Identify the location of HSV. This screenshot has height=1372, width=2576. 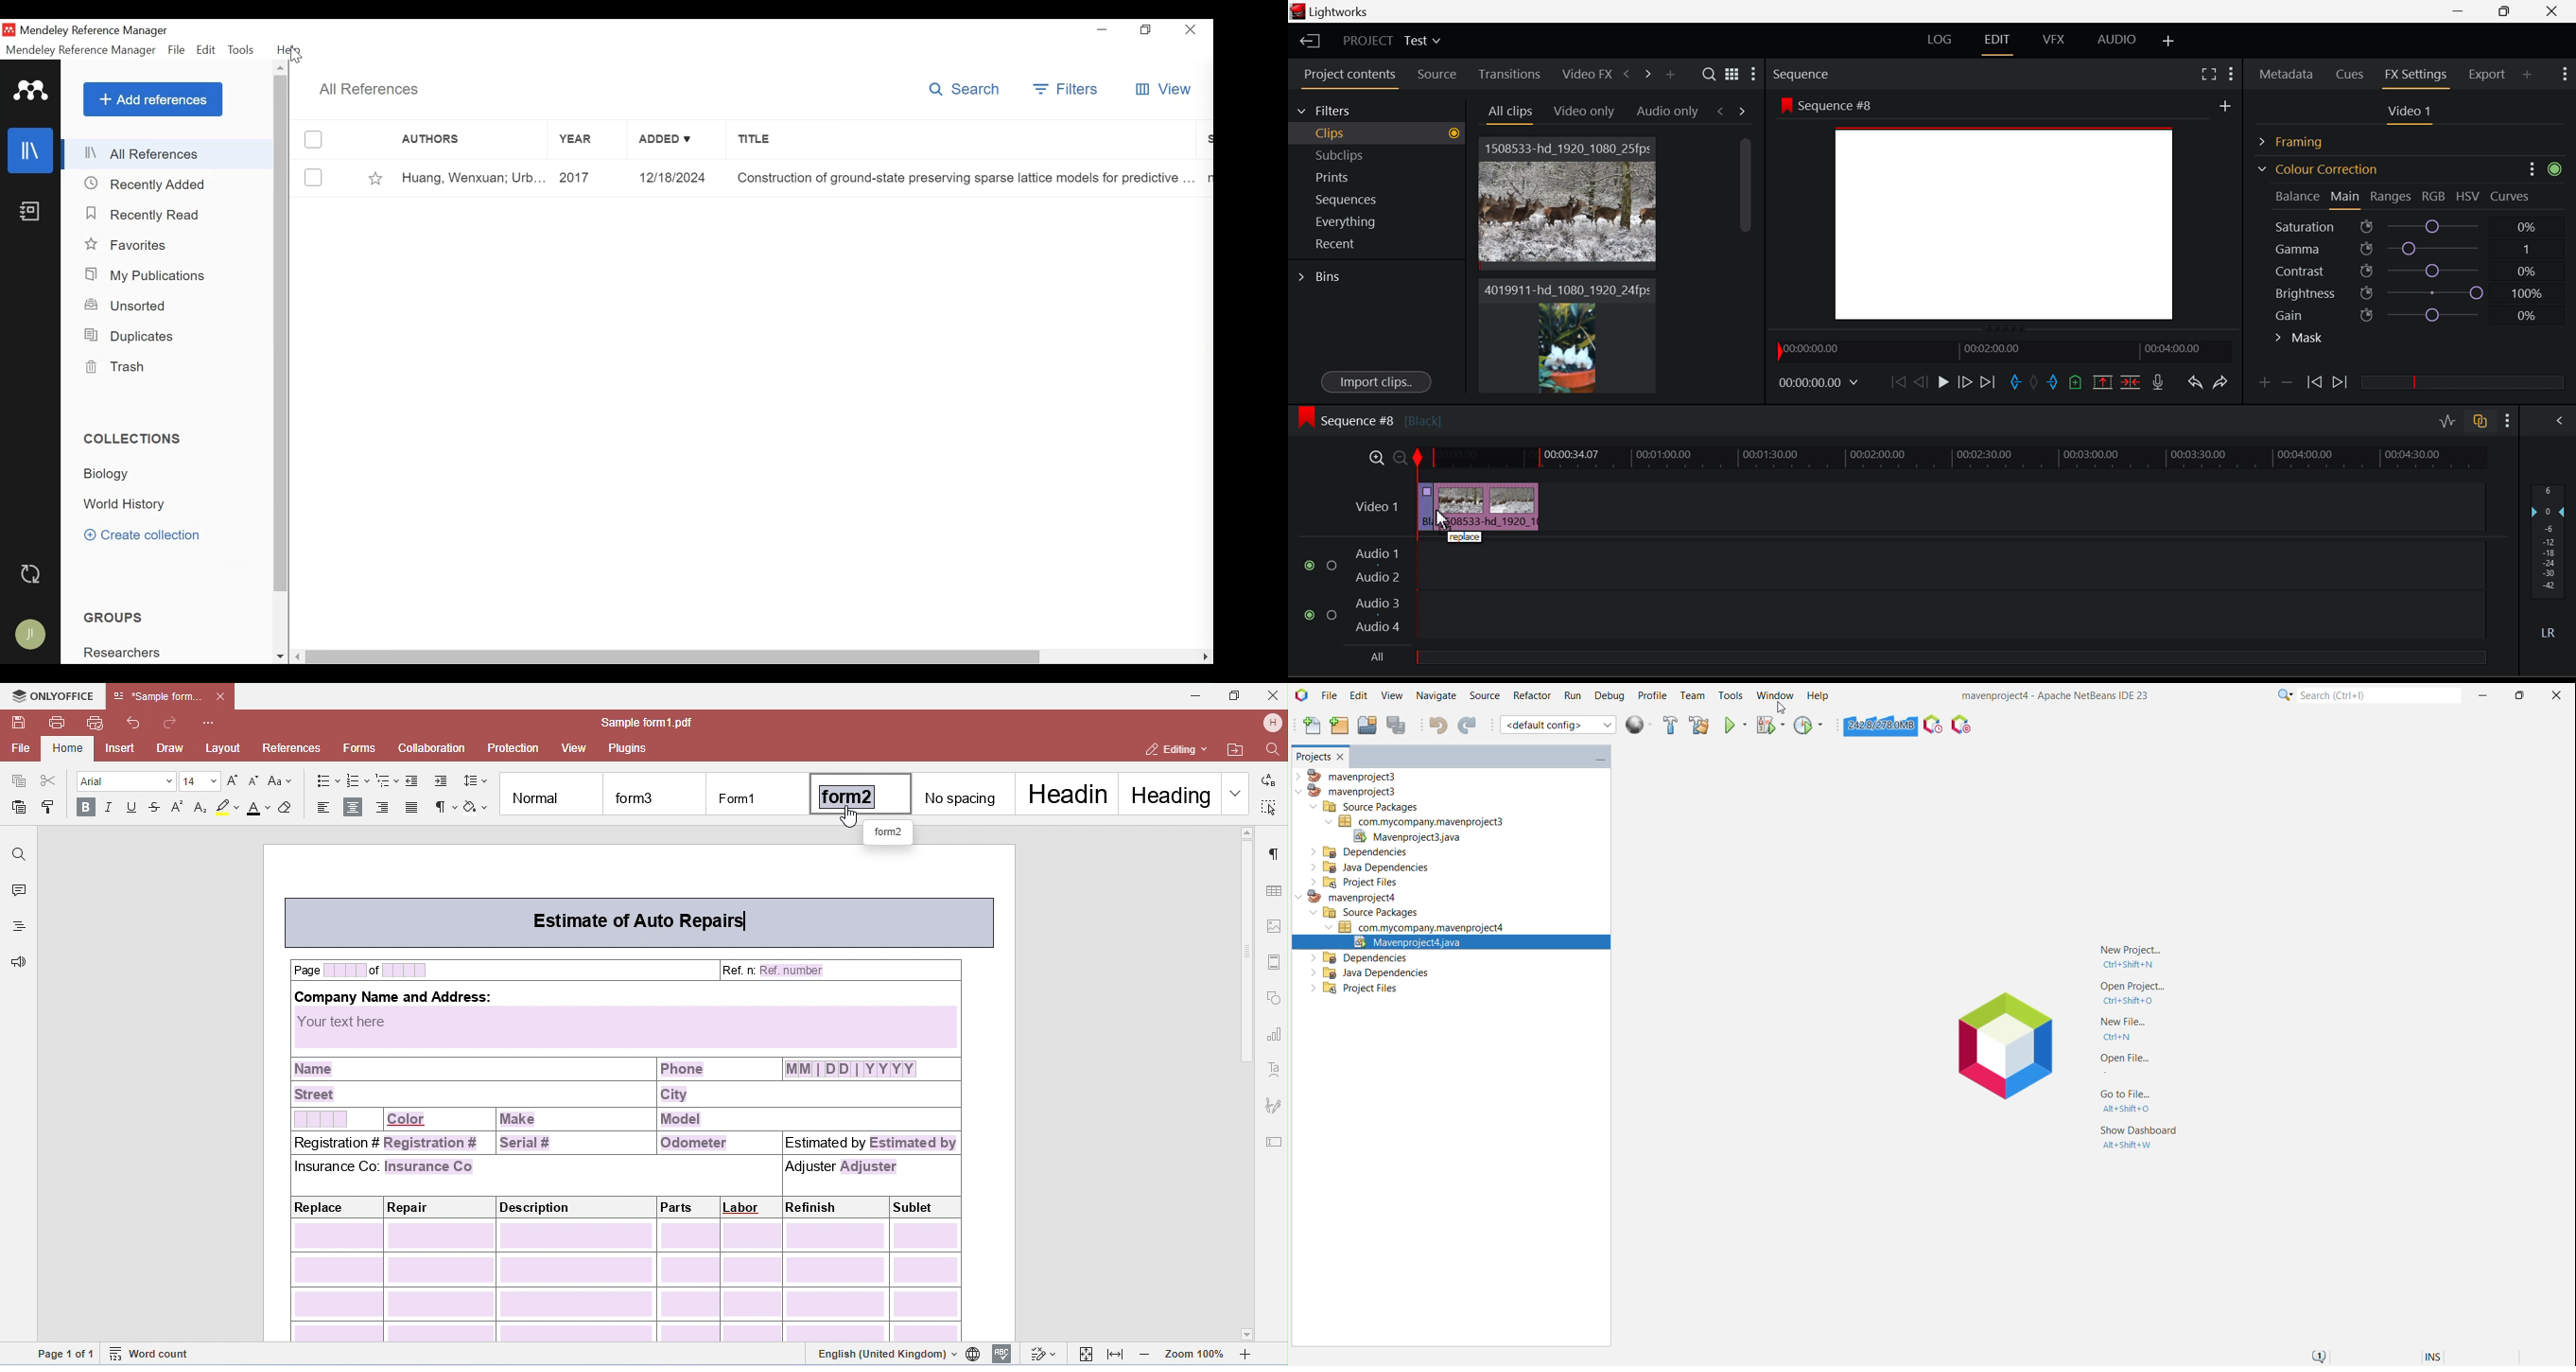
(2468, 196).